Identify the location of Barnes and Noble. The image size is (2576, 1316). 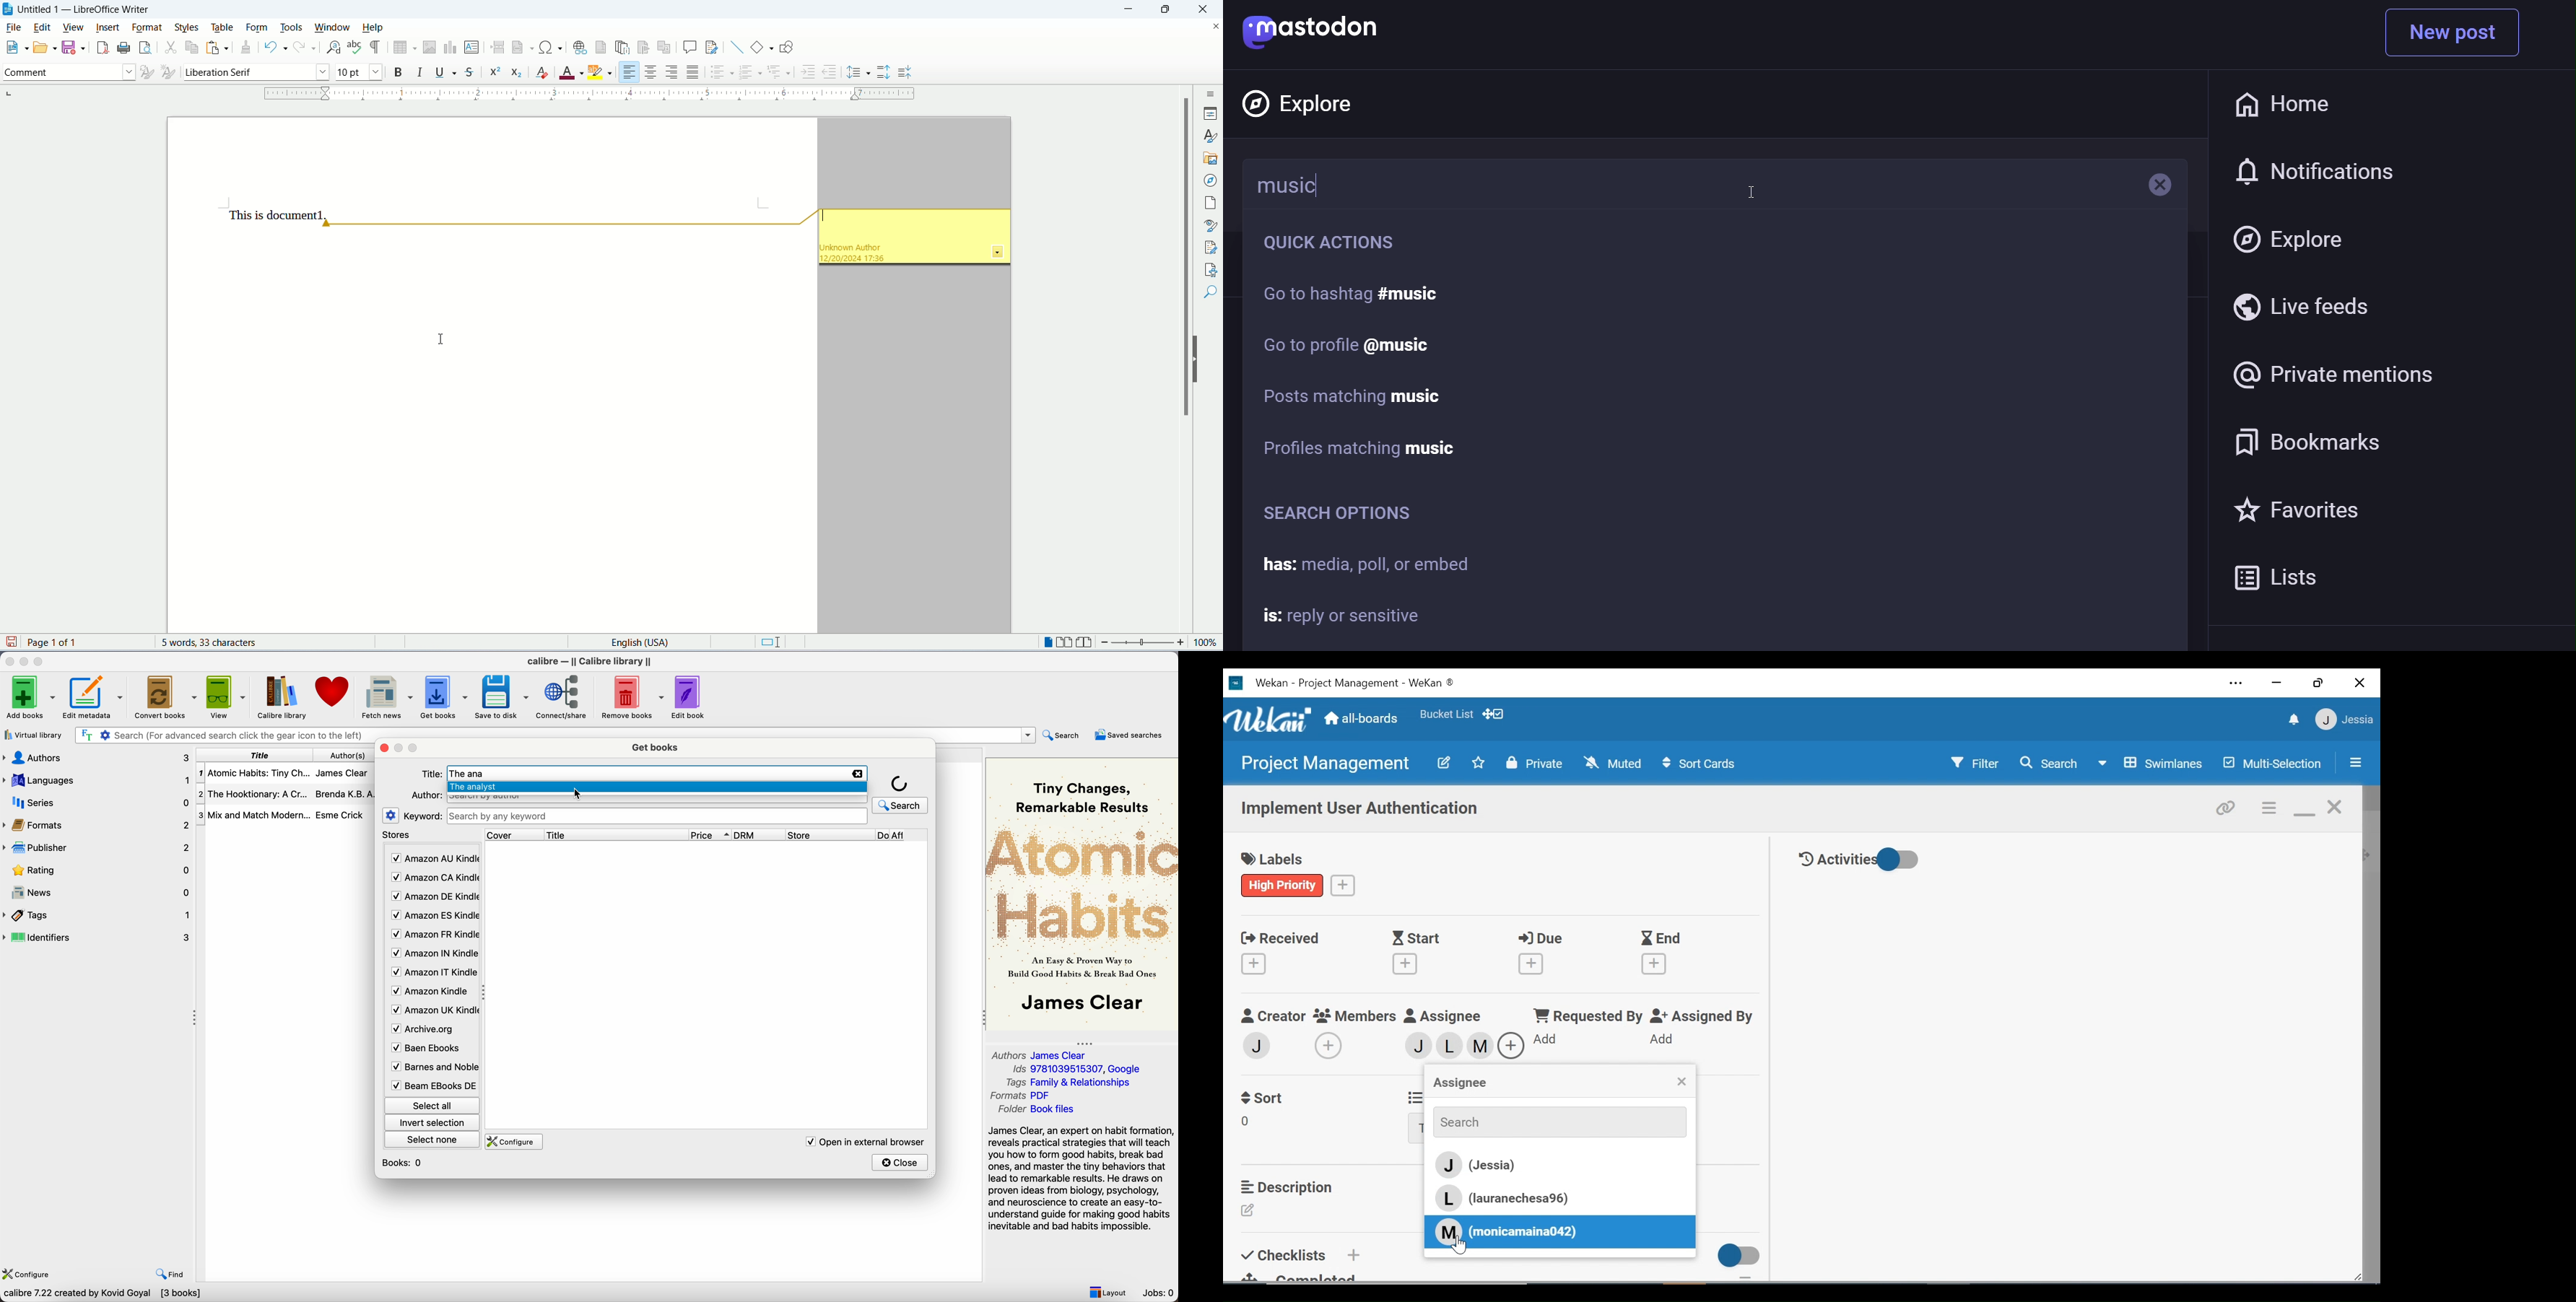
(432, 1069).